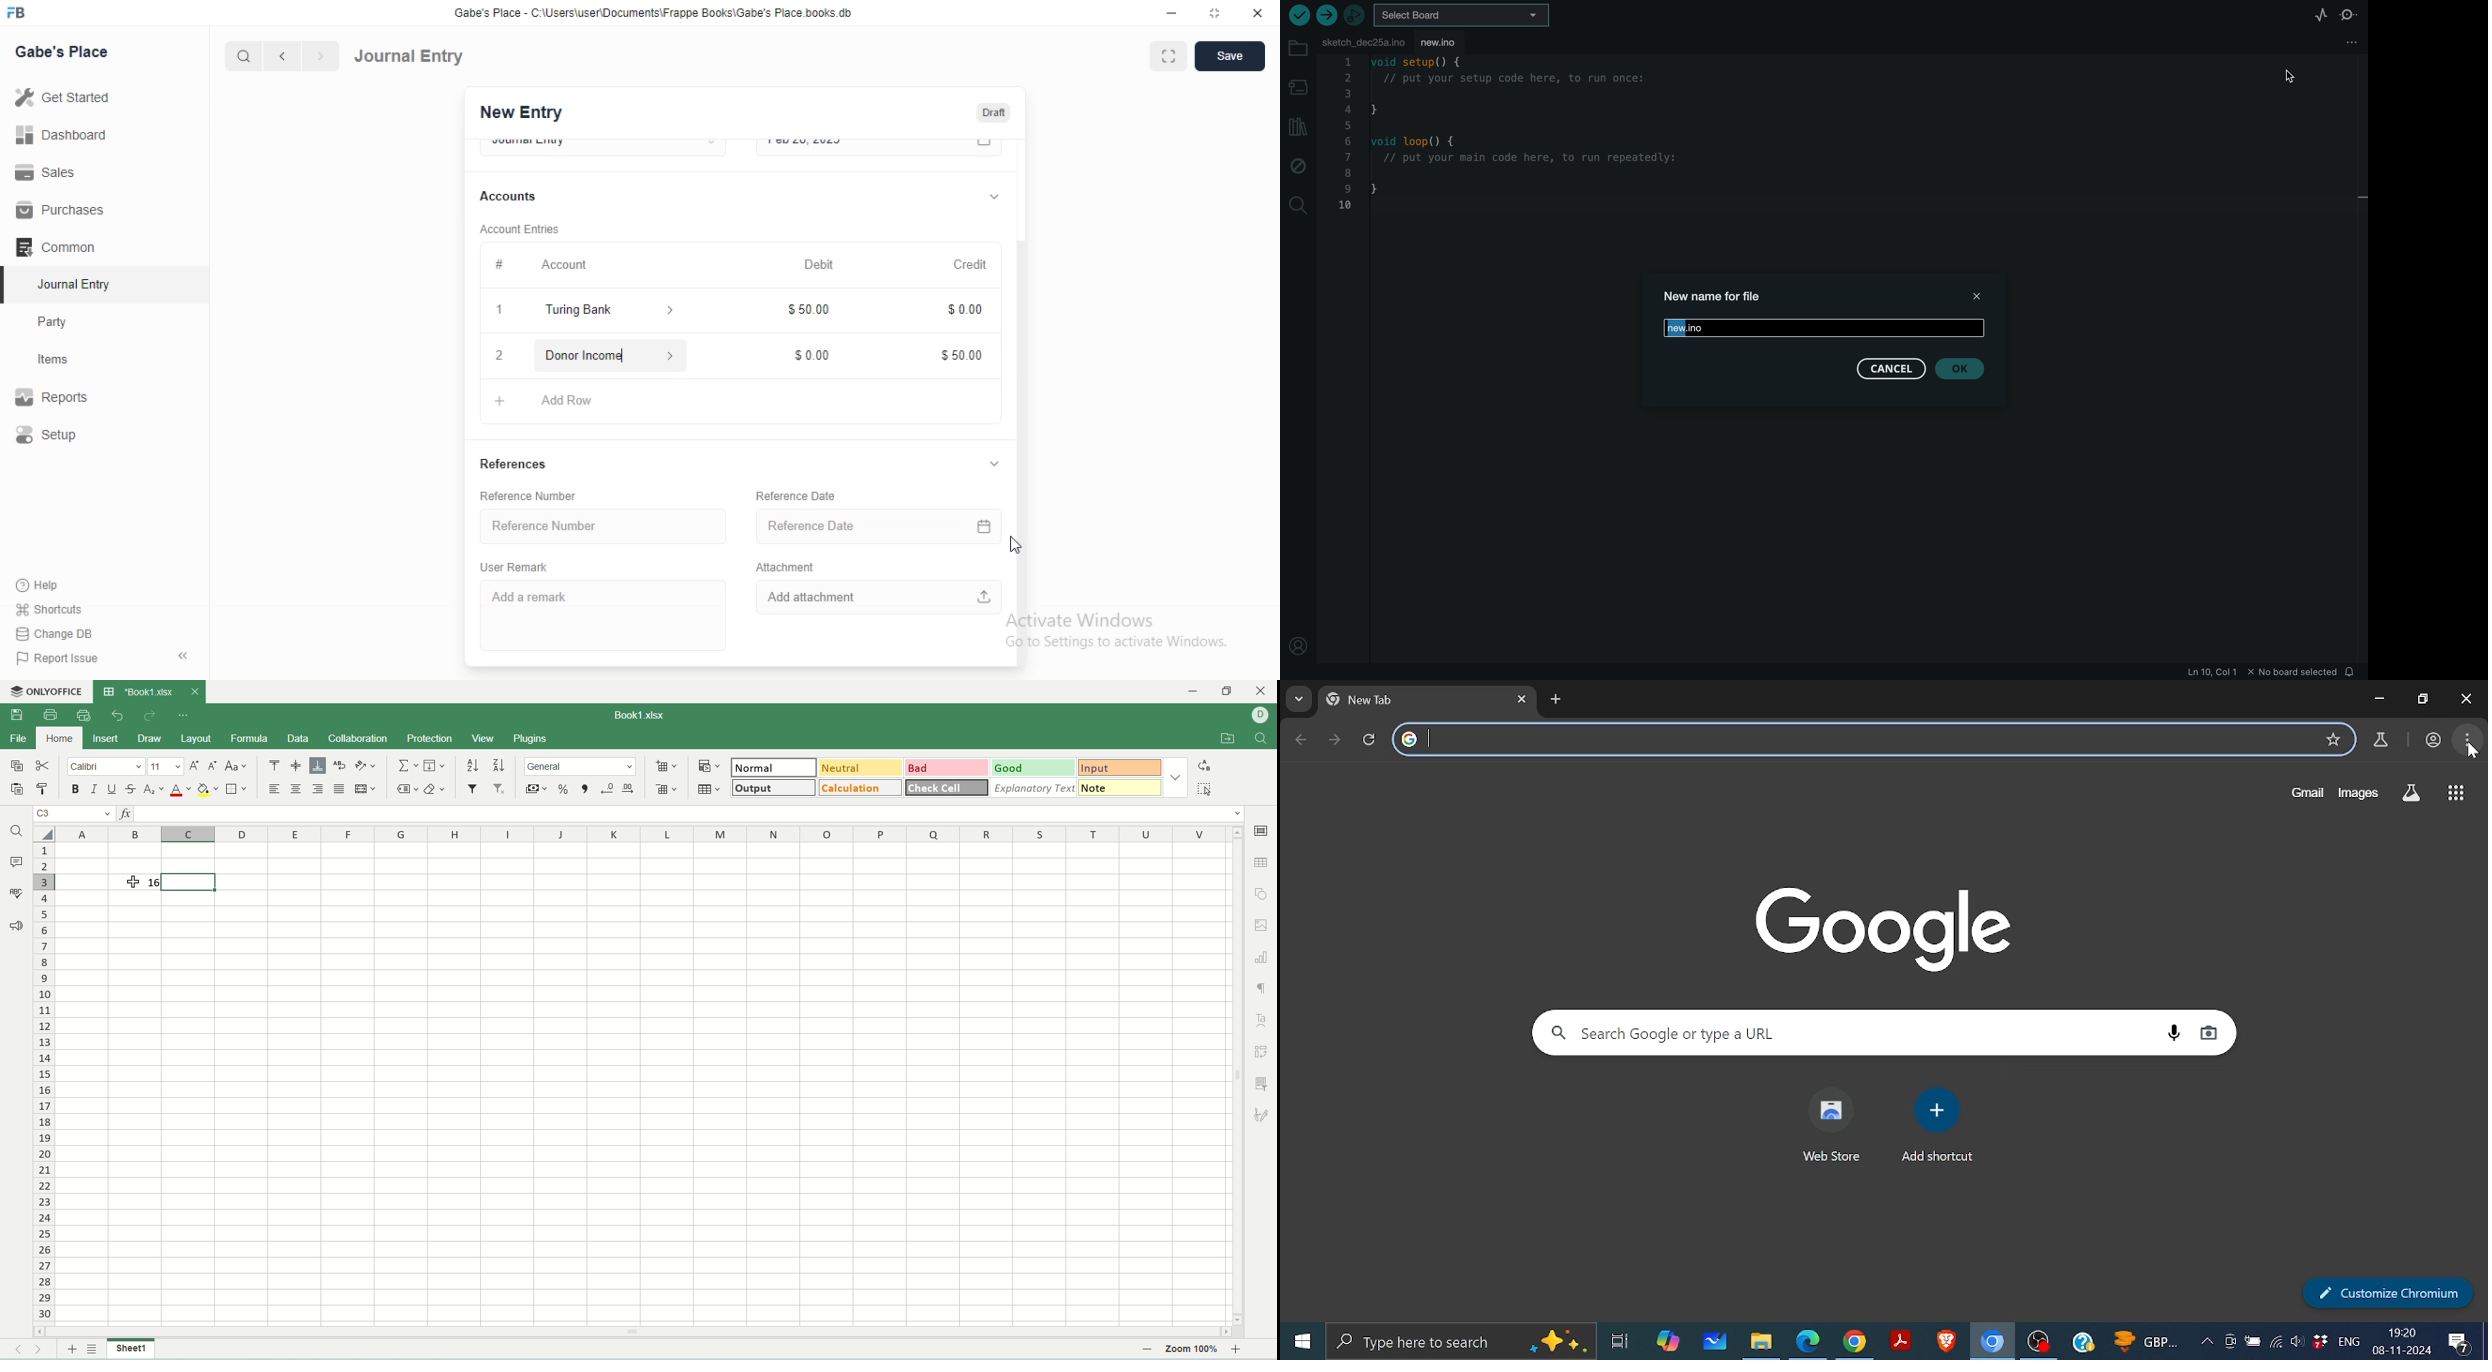  What do you see at coordinates (712, 766) in the screenshot?
I see `conditional formatting` at bounding box center [712, 766].